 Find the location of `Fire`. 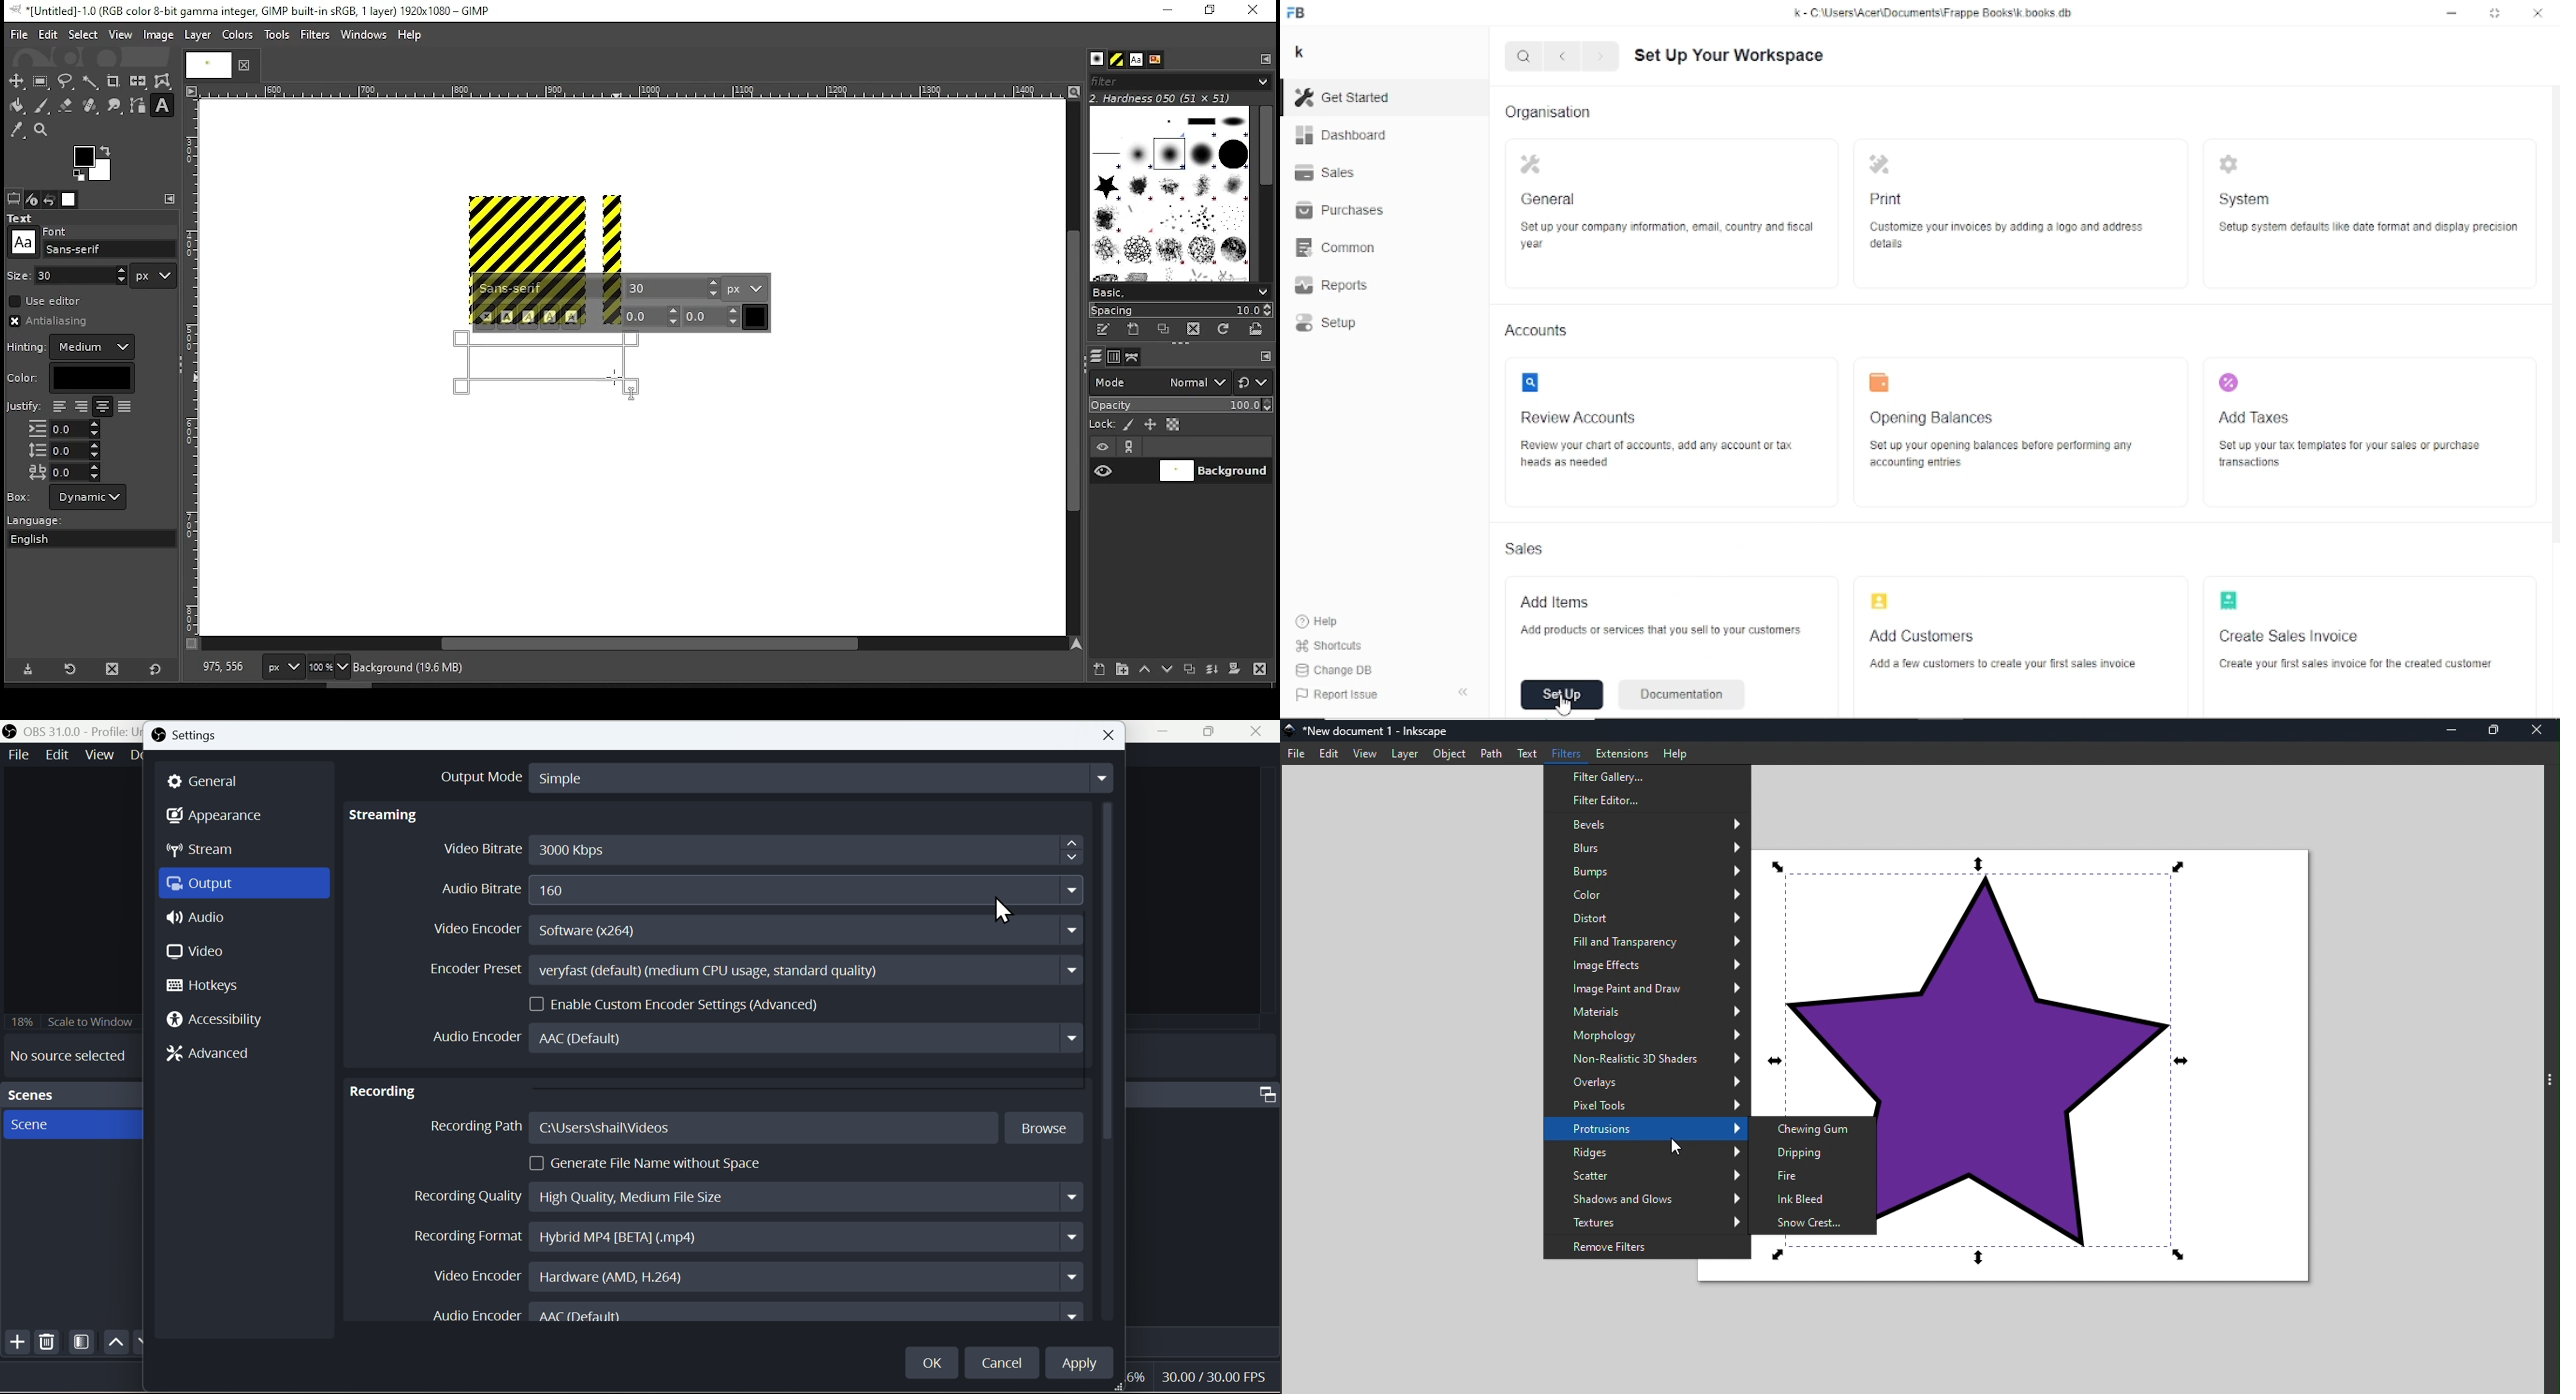

Fire is located at coordinates (1812, 1178).